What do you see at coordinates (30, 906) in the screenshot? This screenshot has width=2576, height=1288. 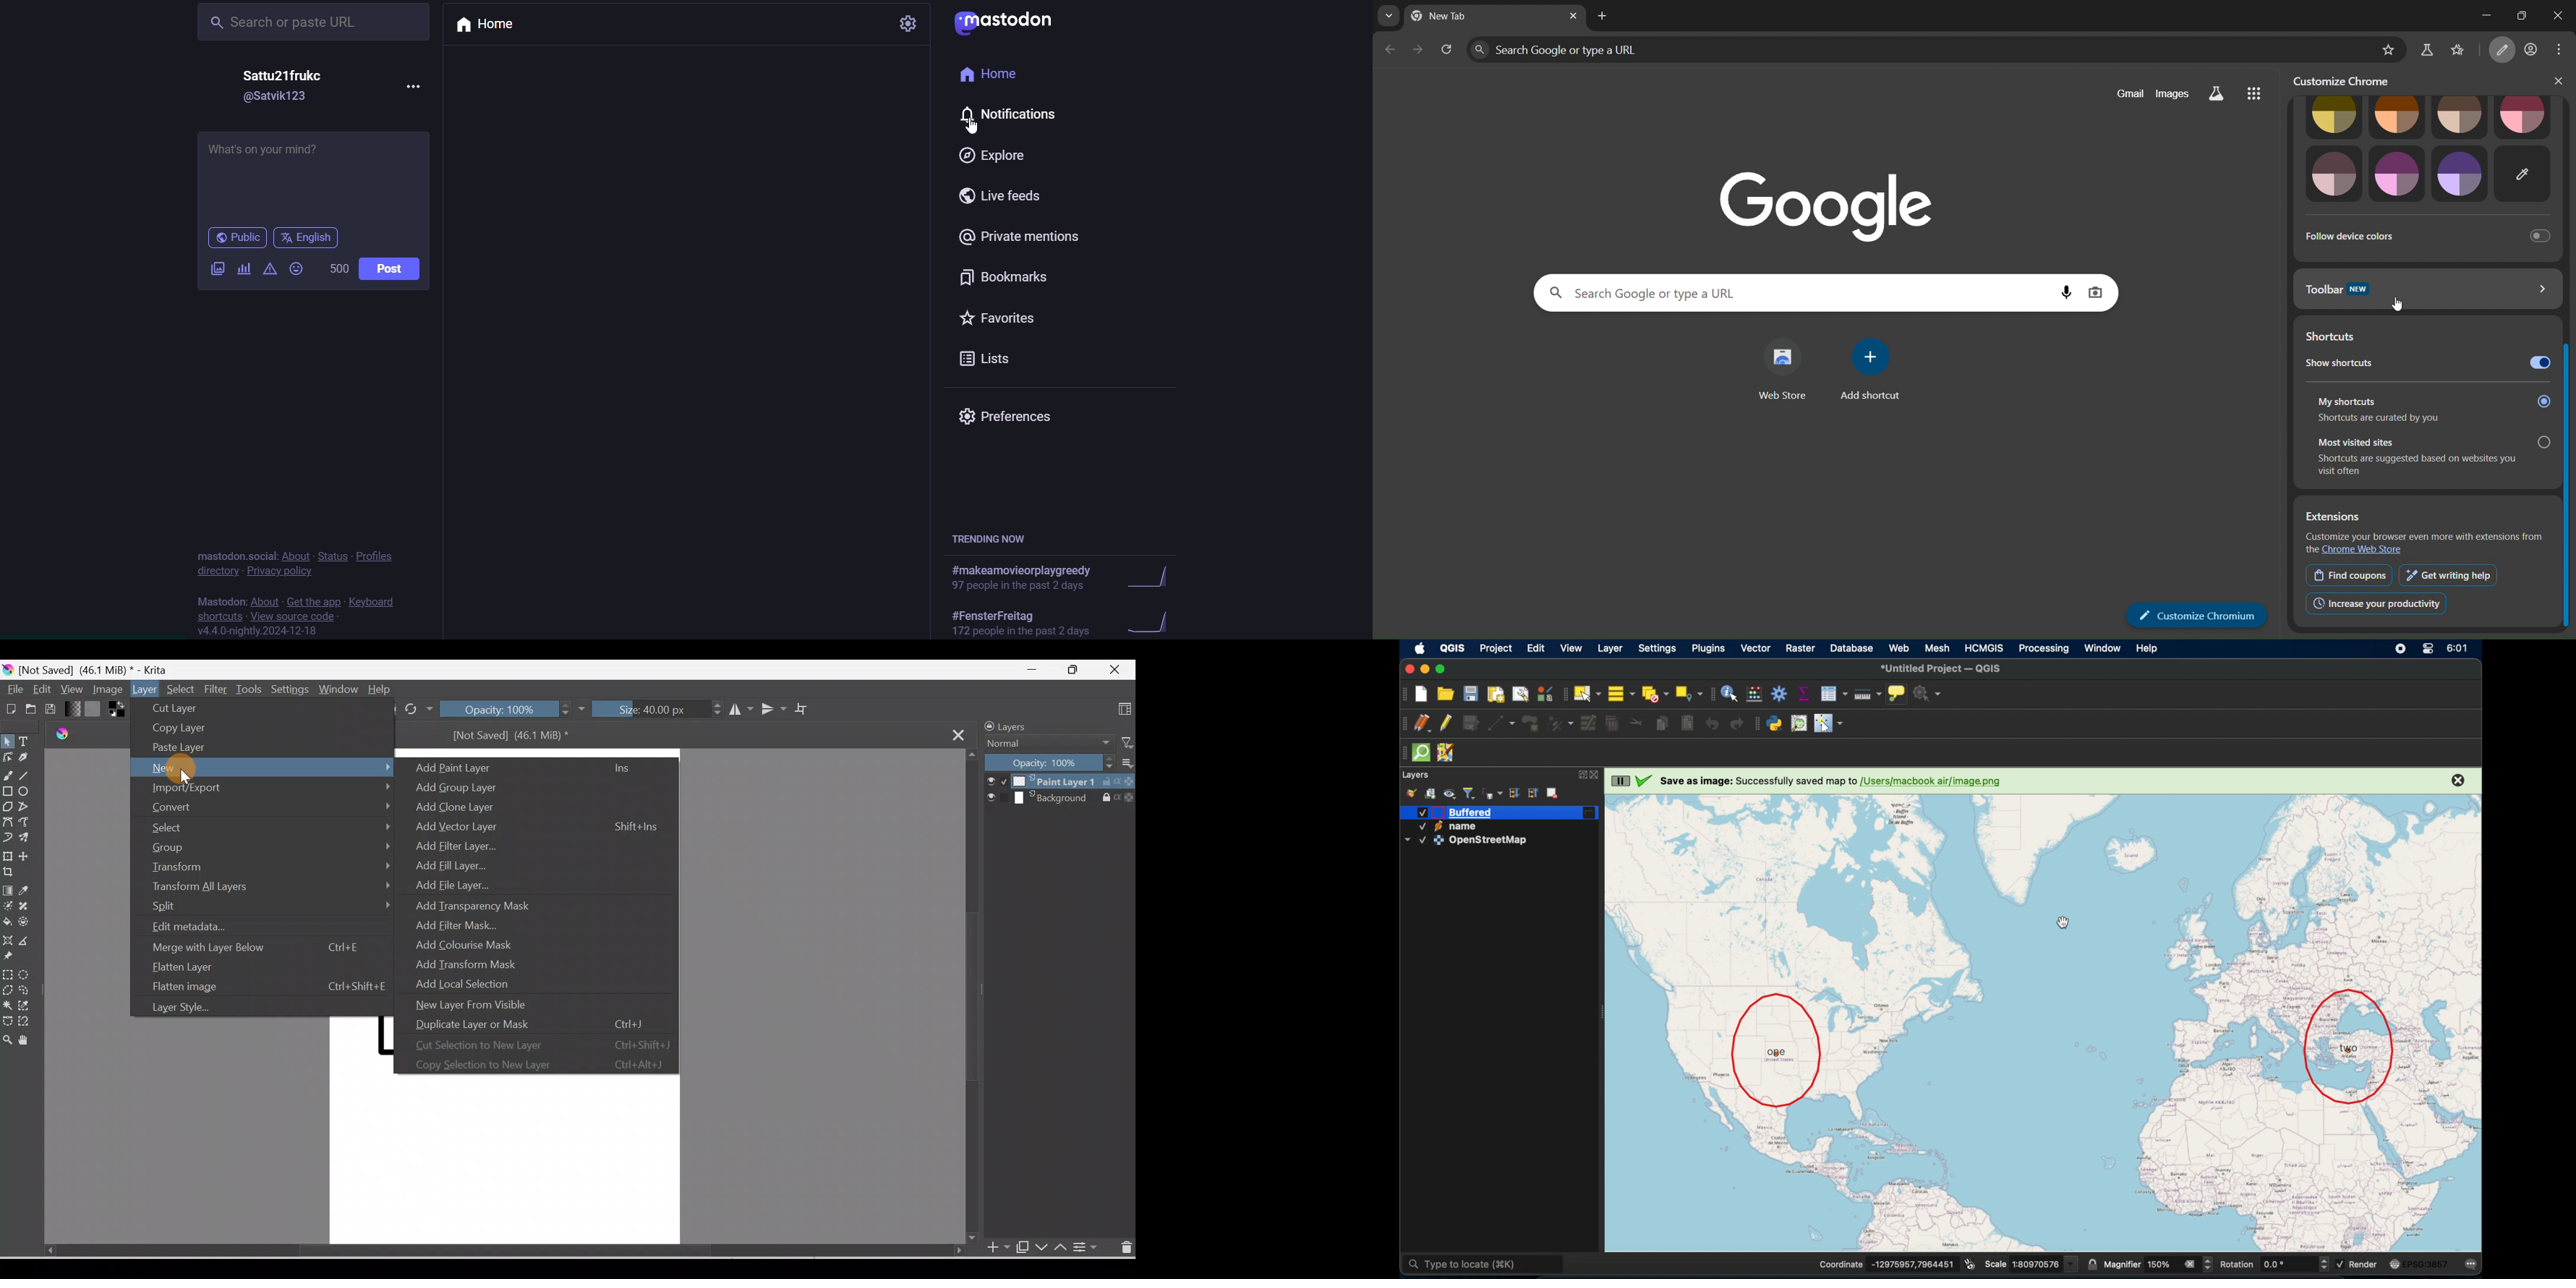 I see `Smart patch tool` at bounding box center [30, 906].